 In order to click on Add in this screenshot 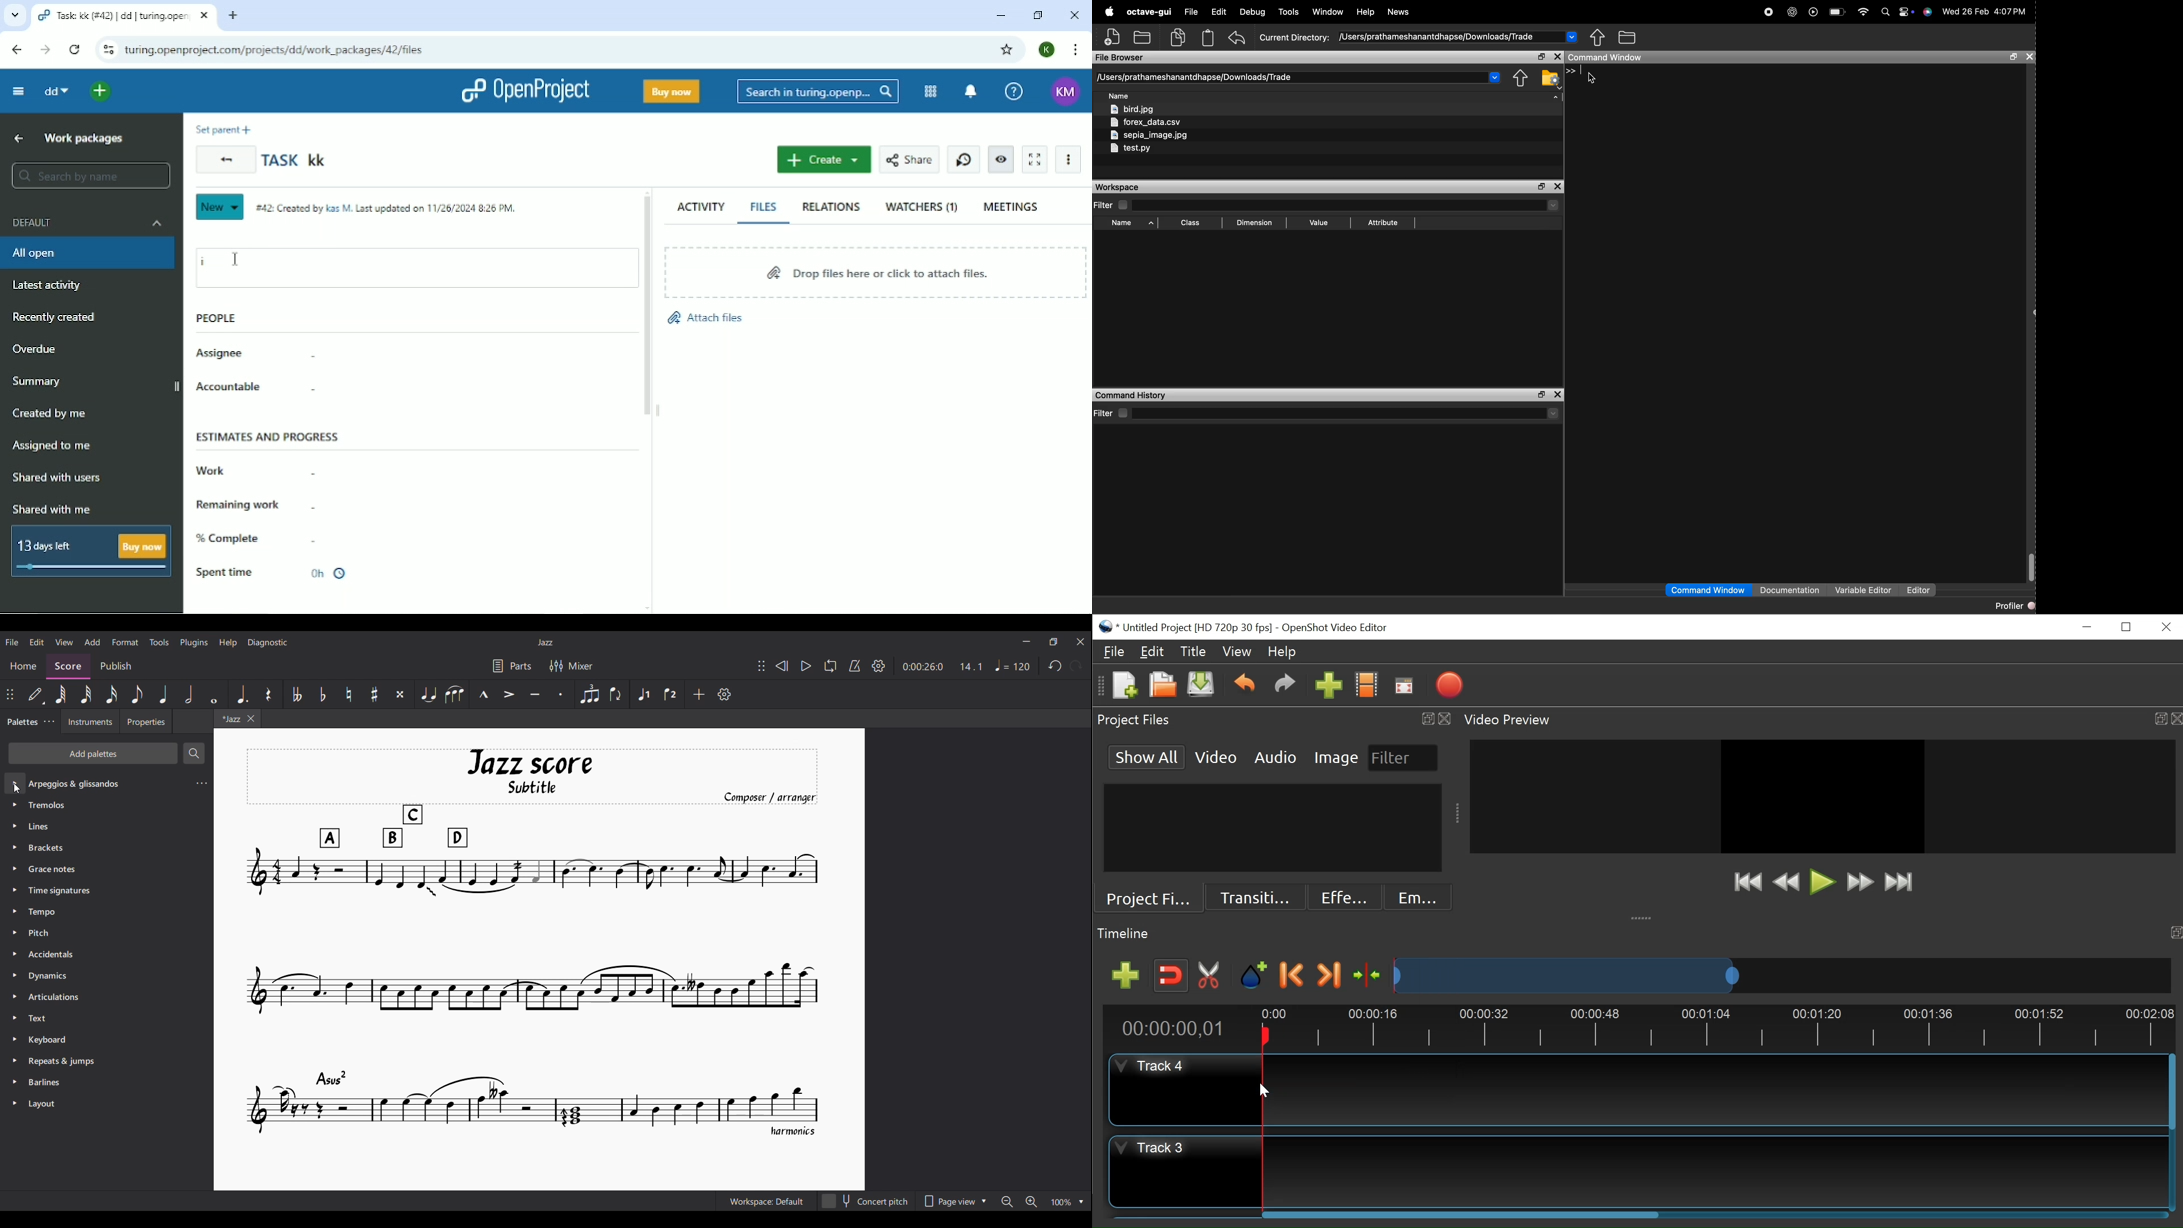, I will do `click(699, 694)`.